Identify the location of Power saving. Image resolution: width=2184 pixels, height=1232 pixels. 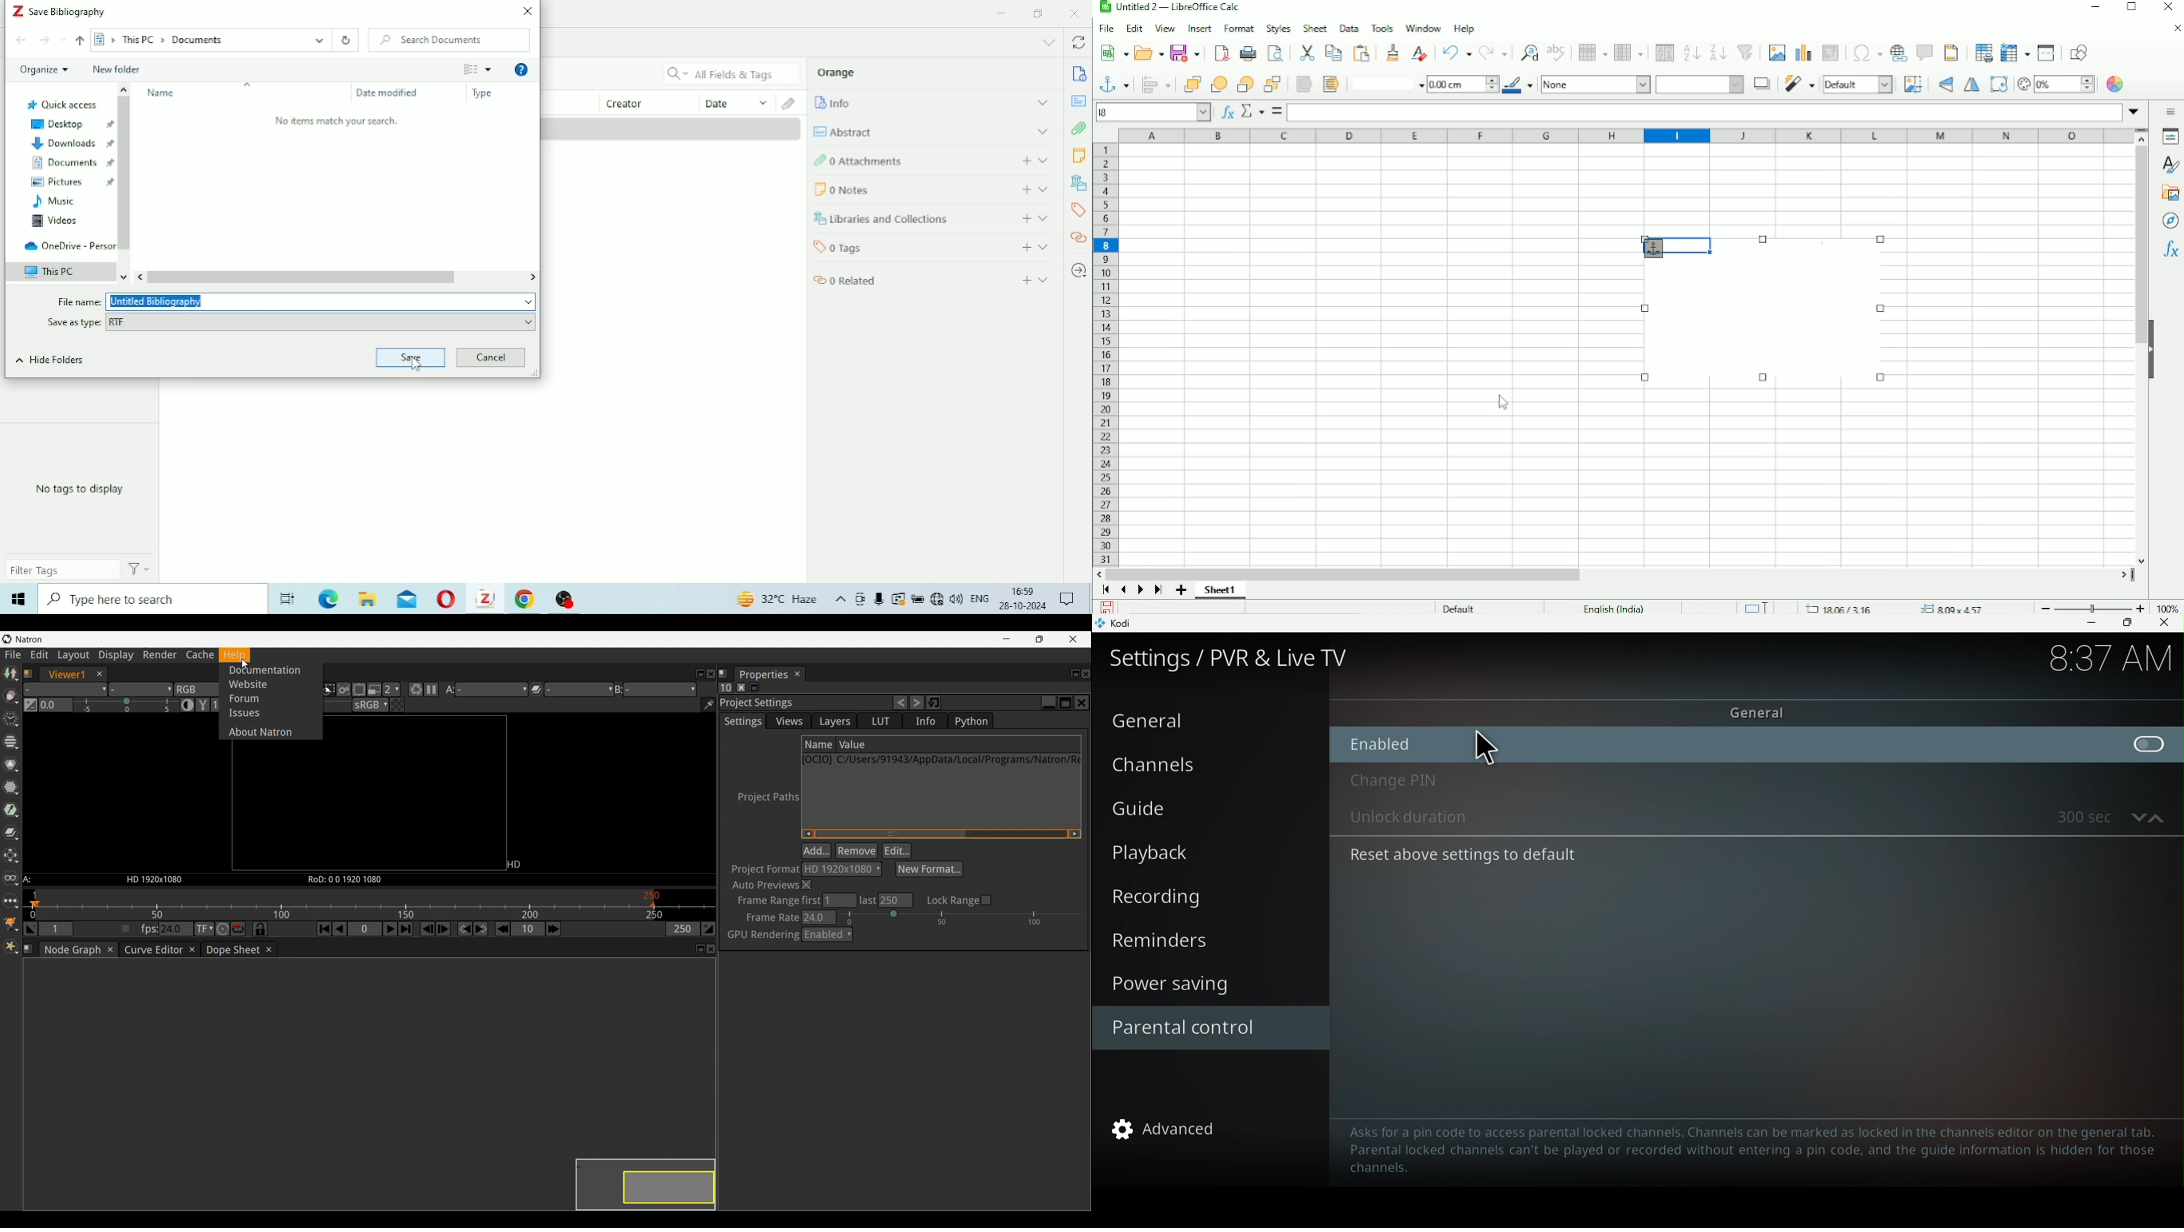
(1211, 985).